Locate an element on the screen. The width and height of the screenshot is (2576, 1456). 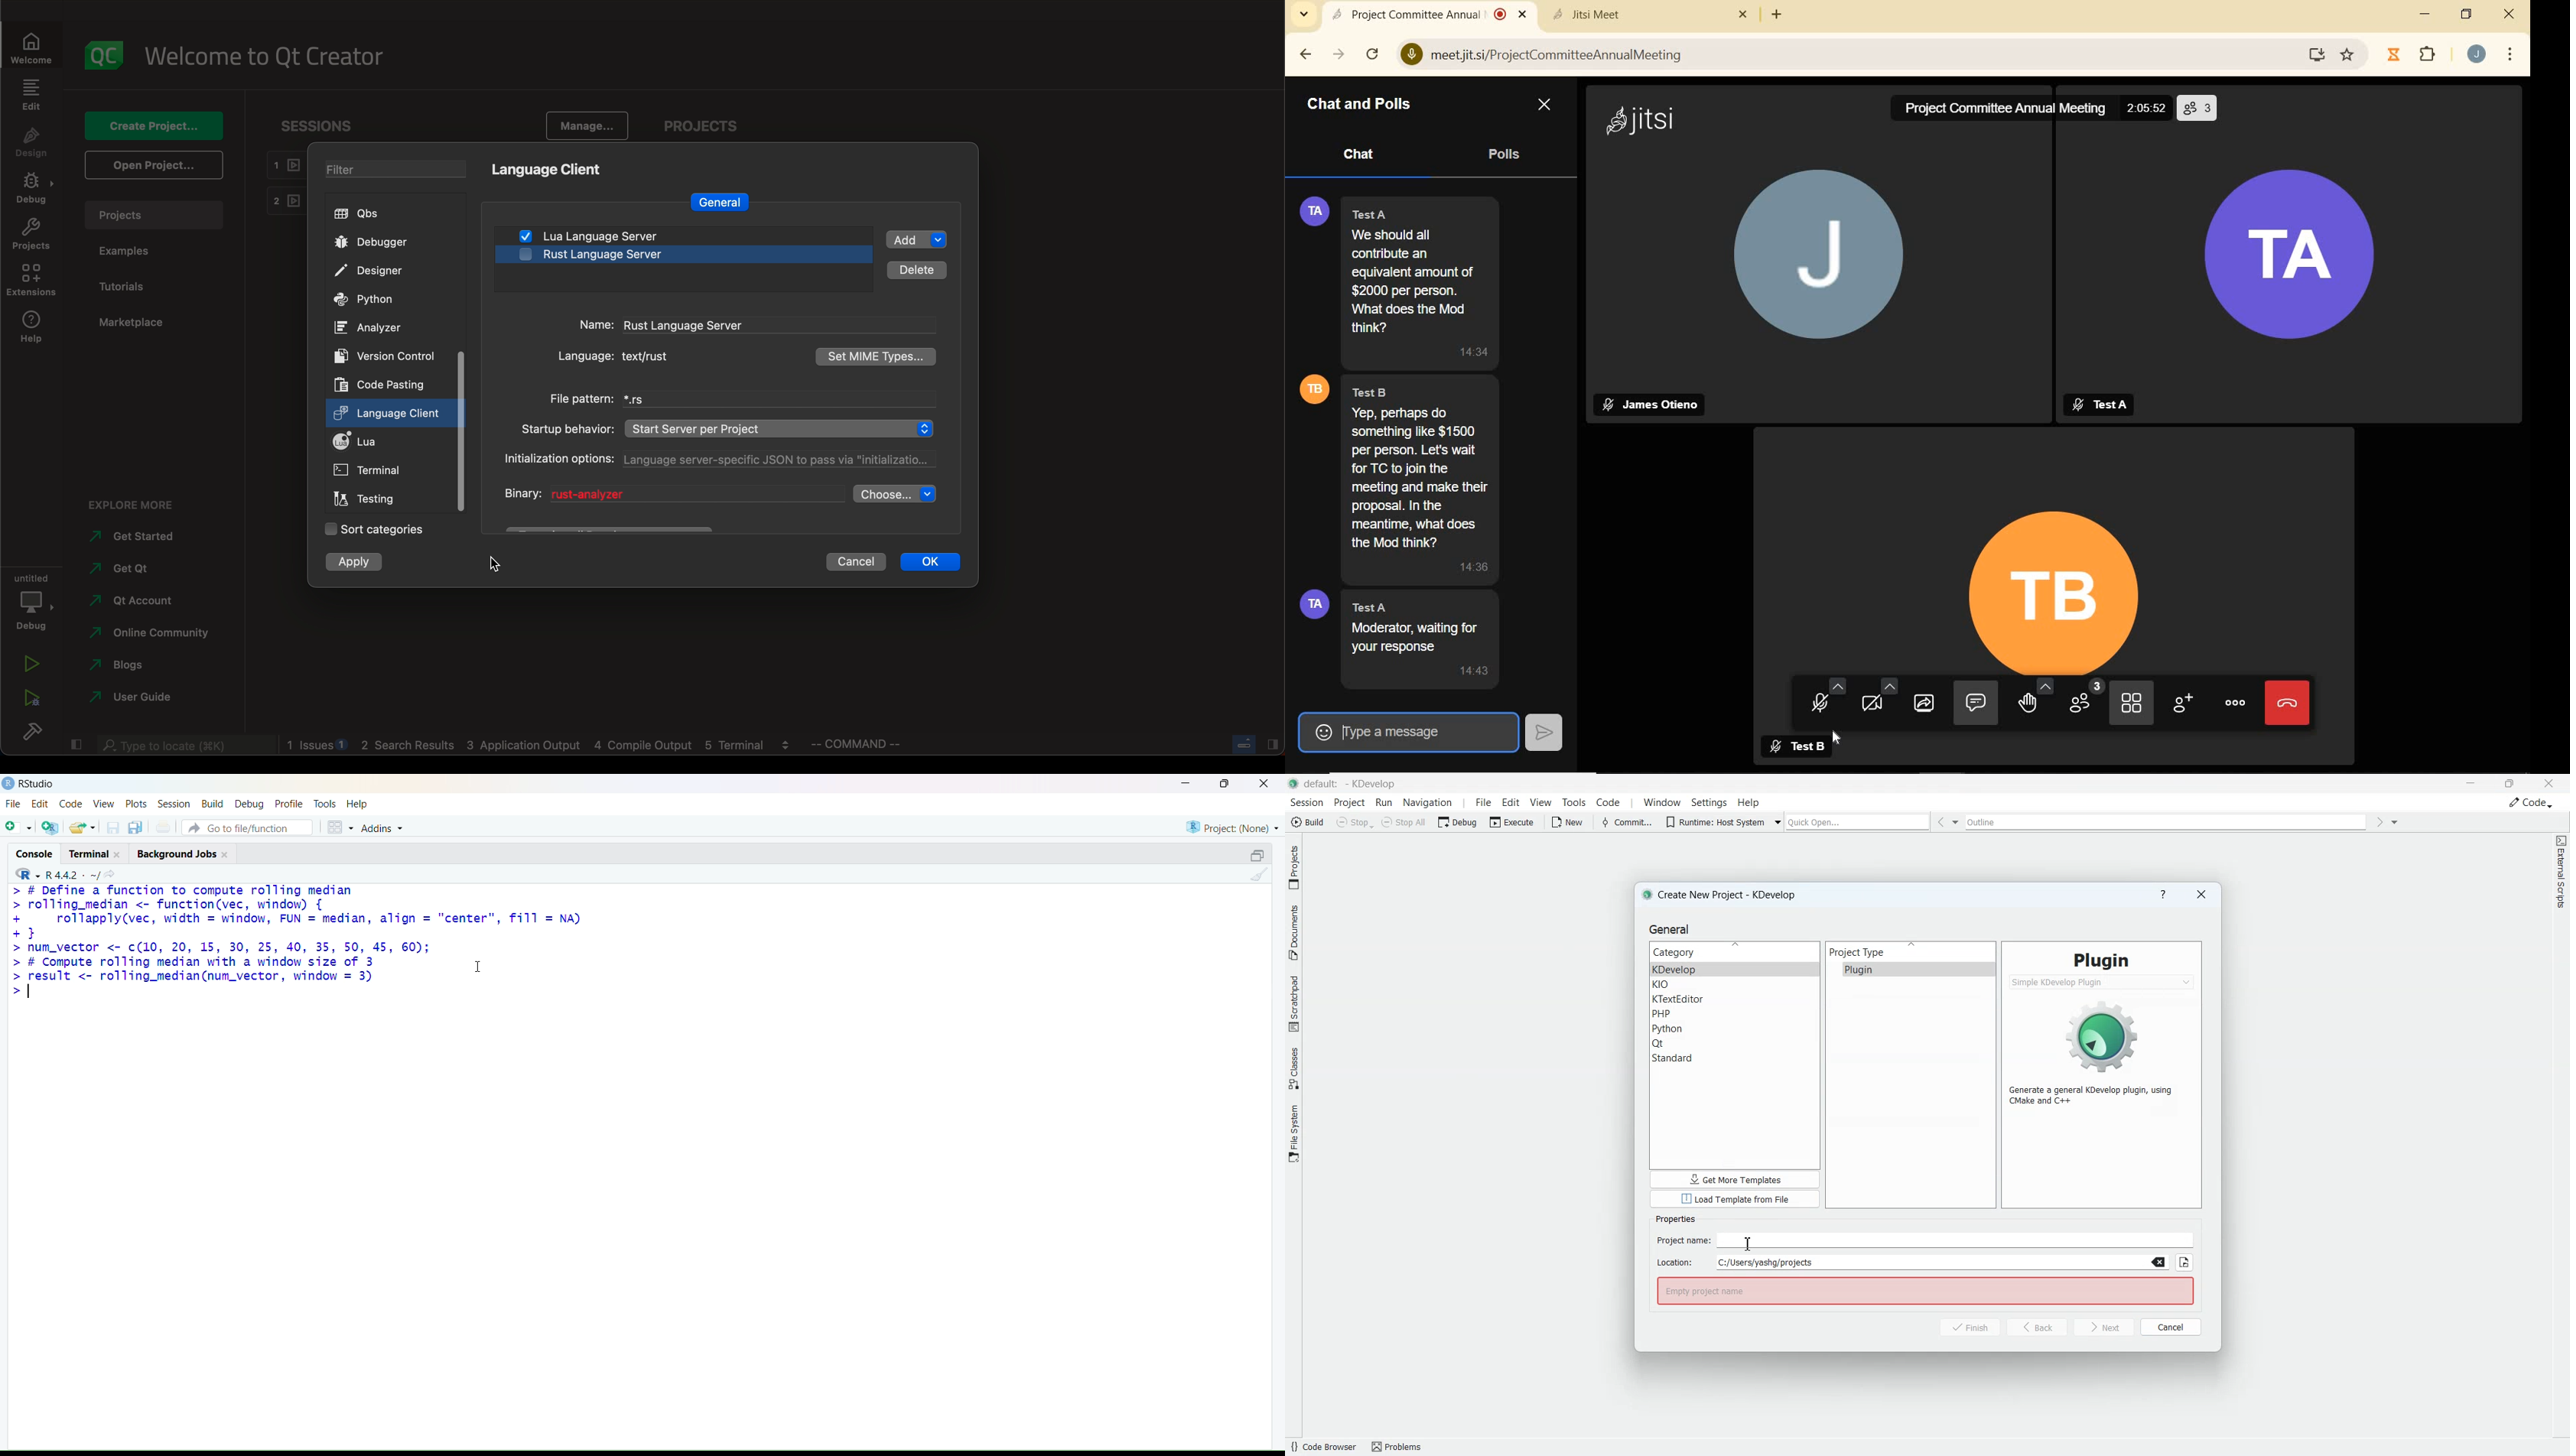
help is located at coordinates (32, 329).